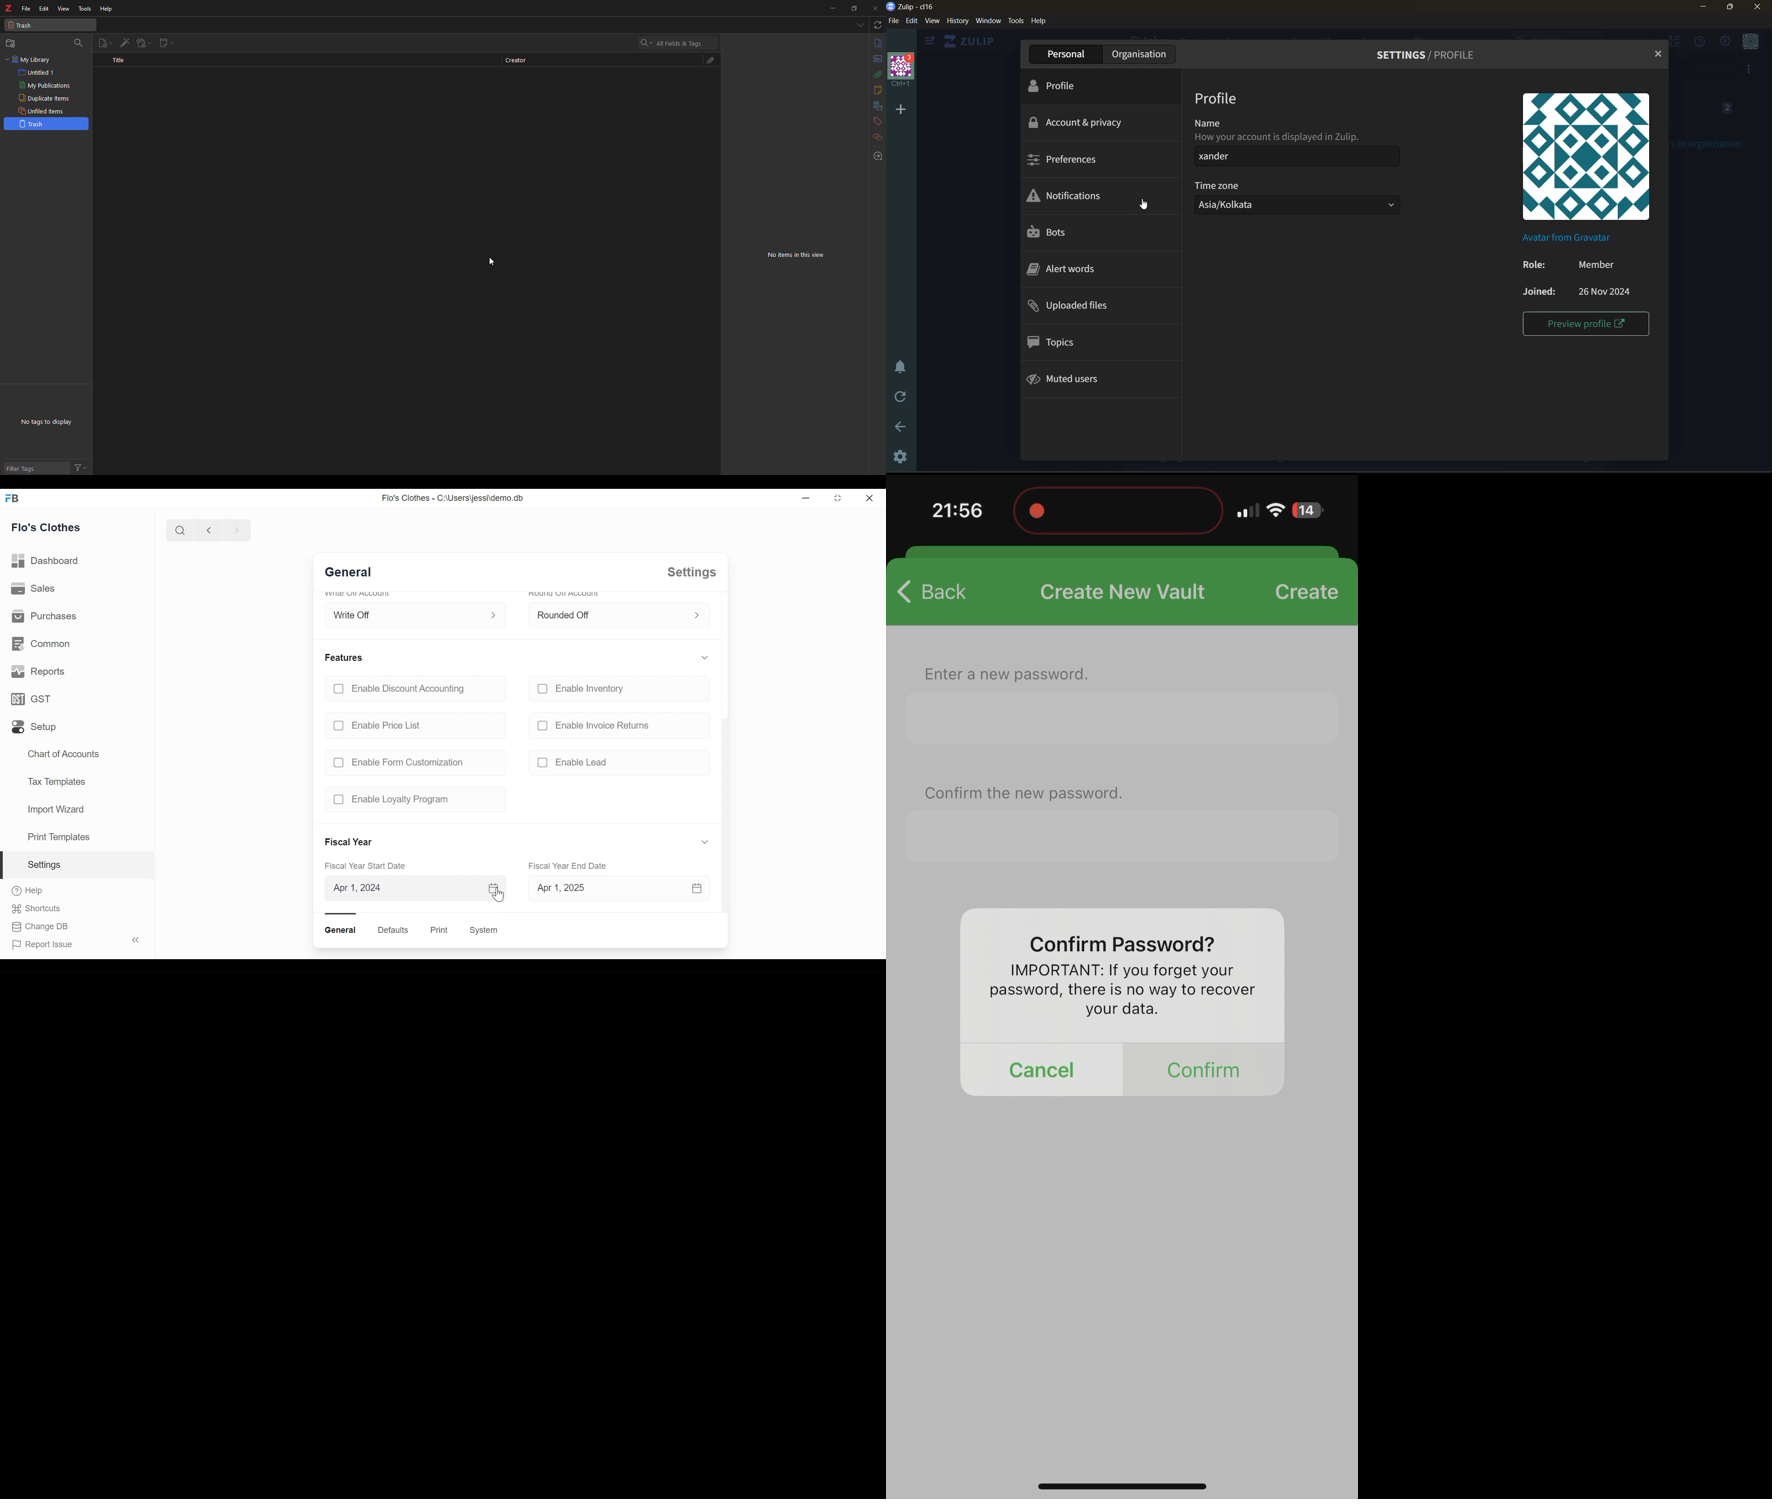 This screenshot has height=1512, width=1792. I want to click on notes, so click(876, 90).